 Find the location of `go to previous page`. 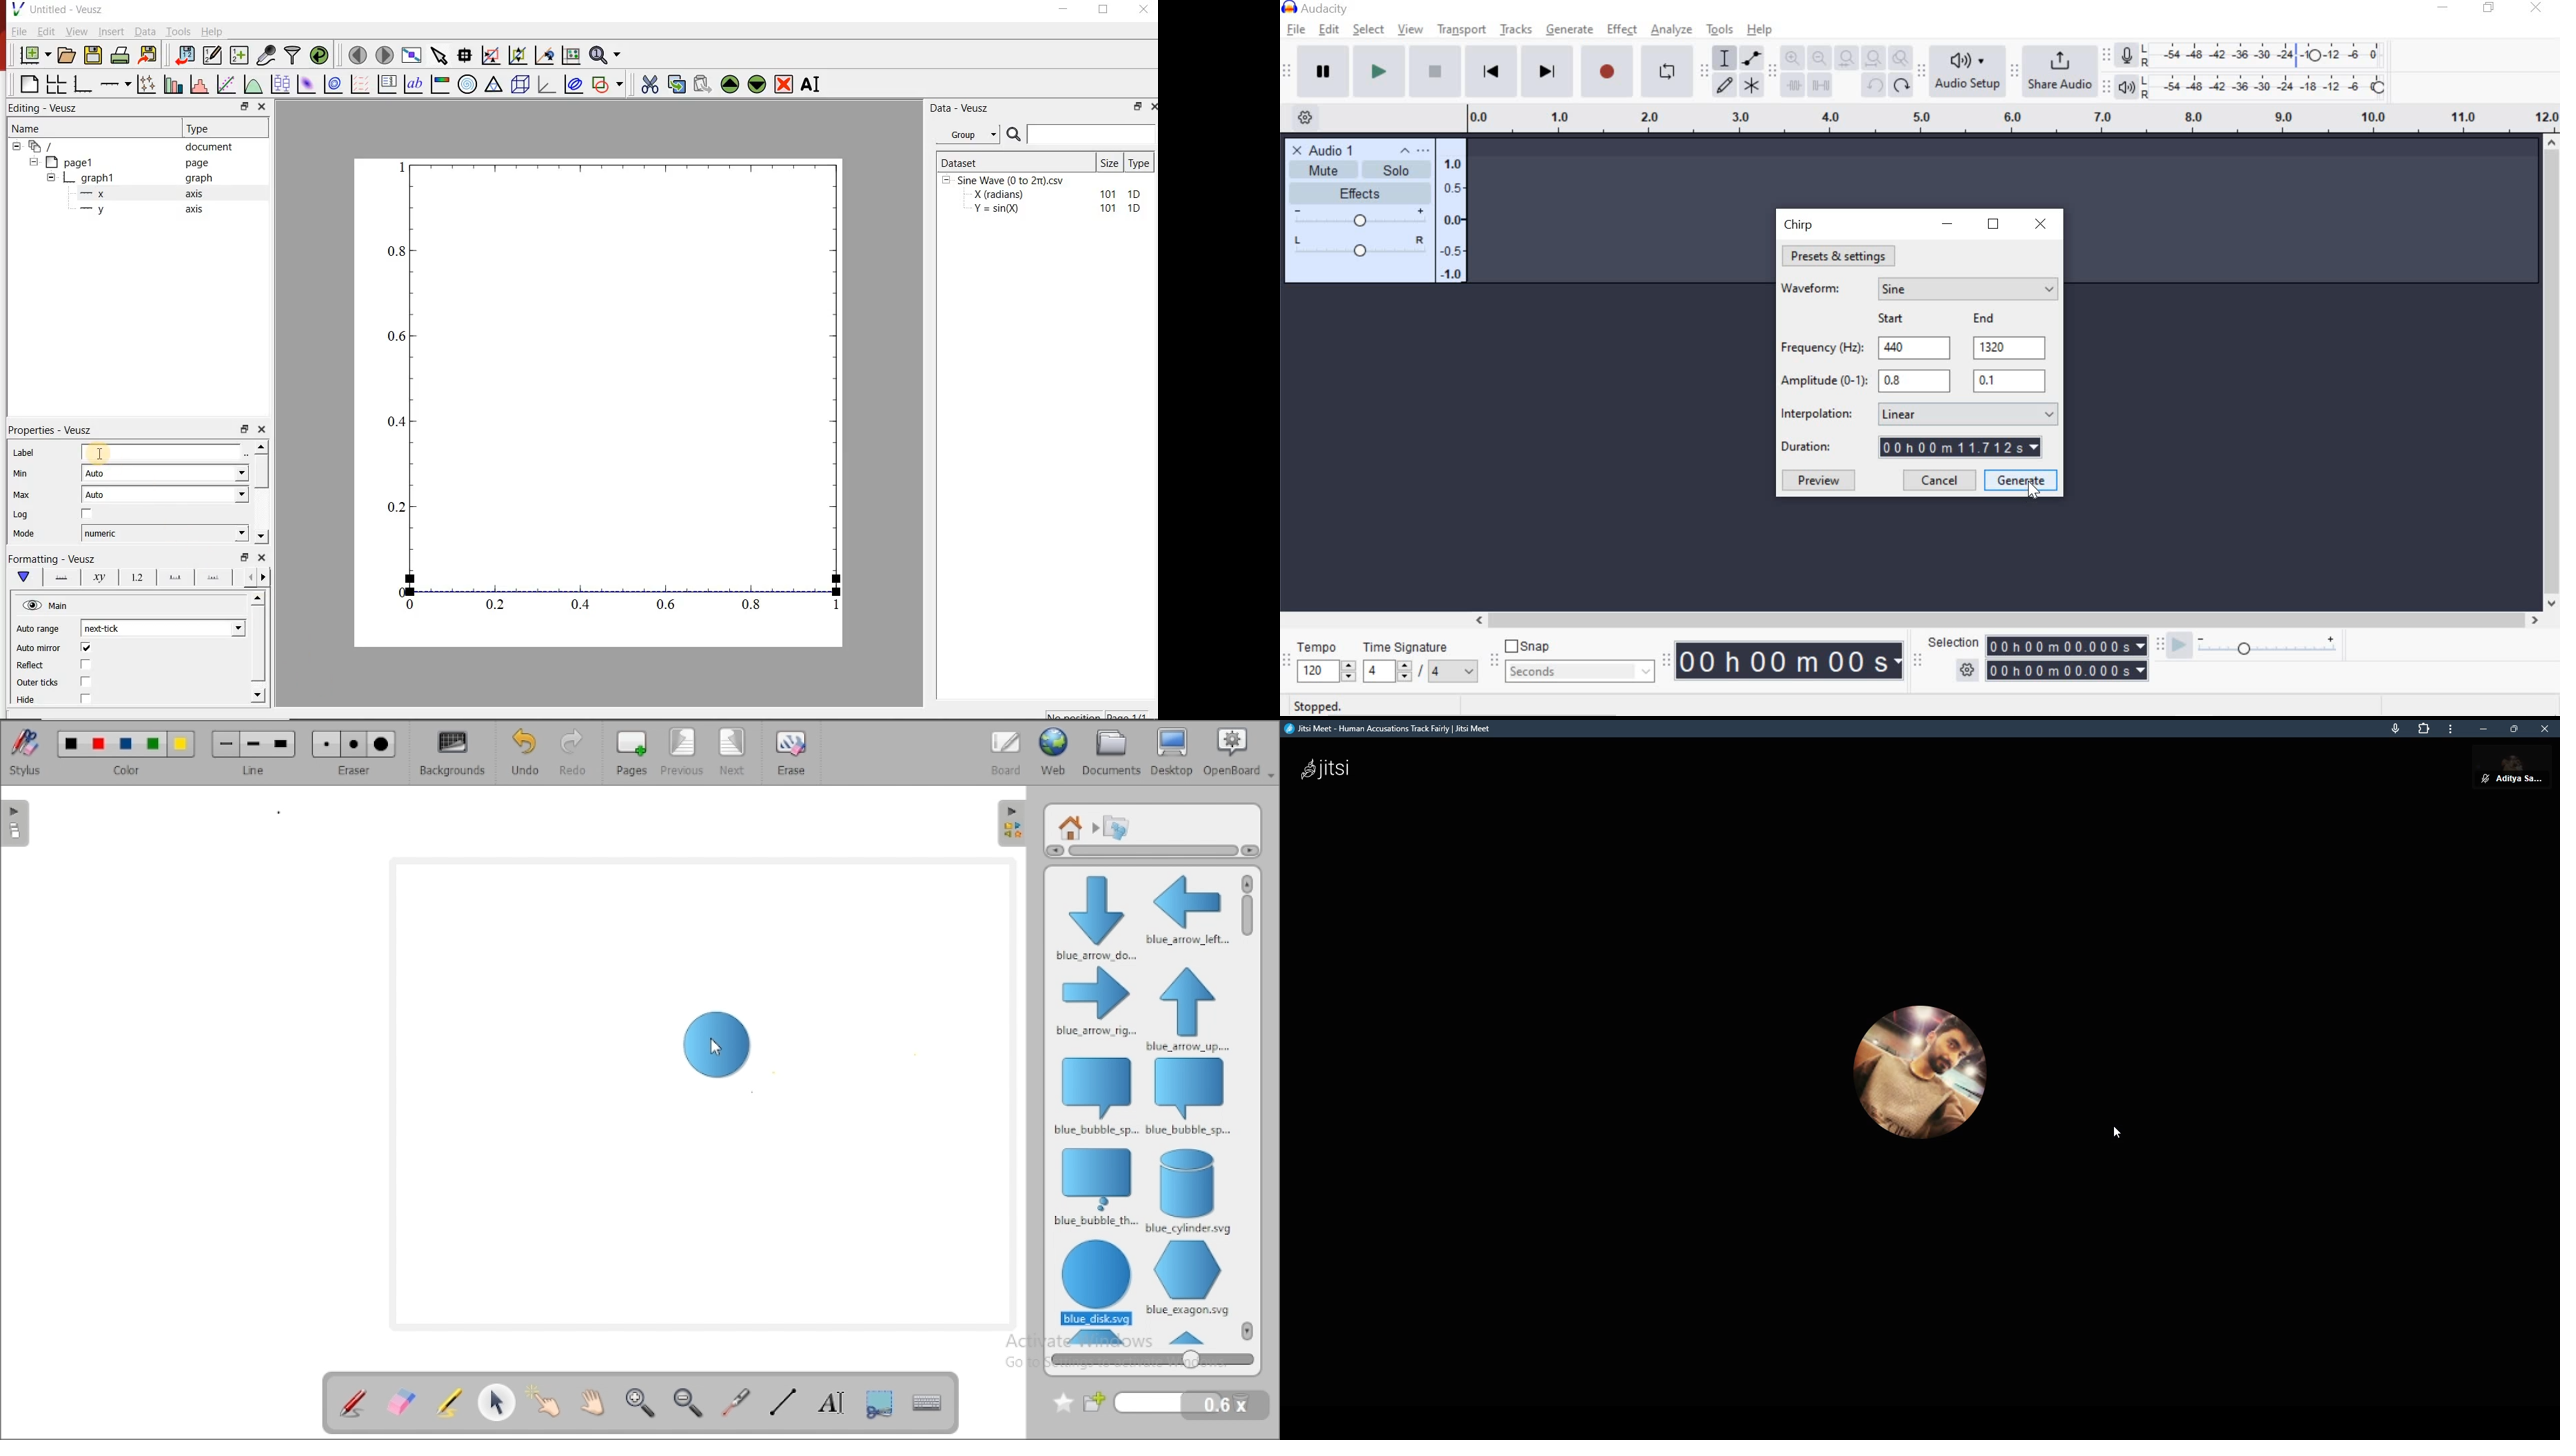

go to previous page is located at coordinates (357, 54).